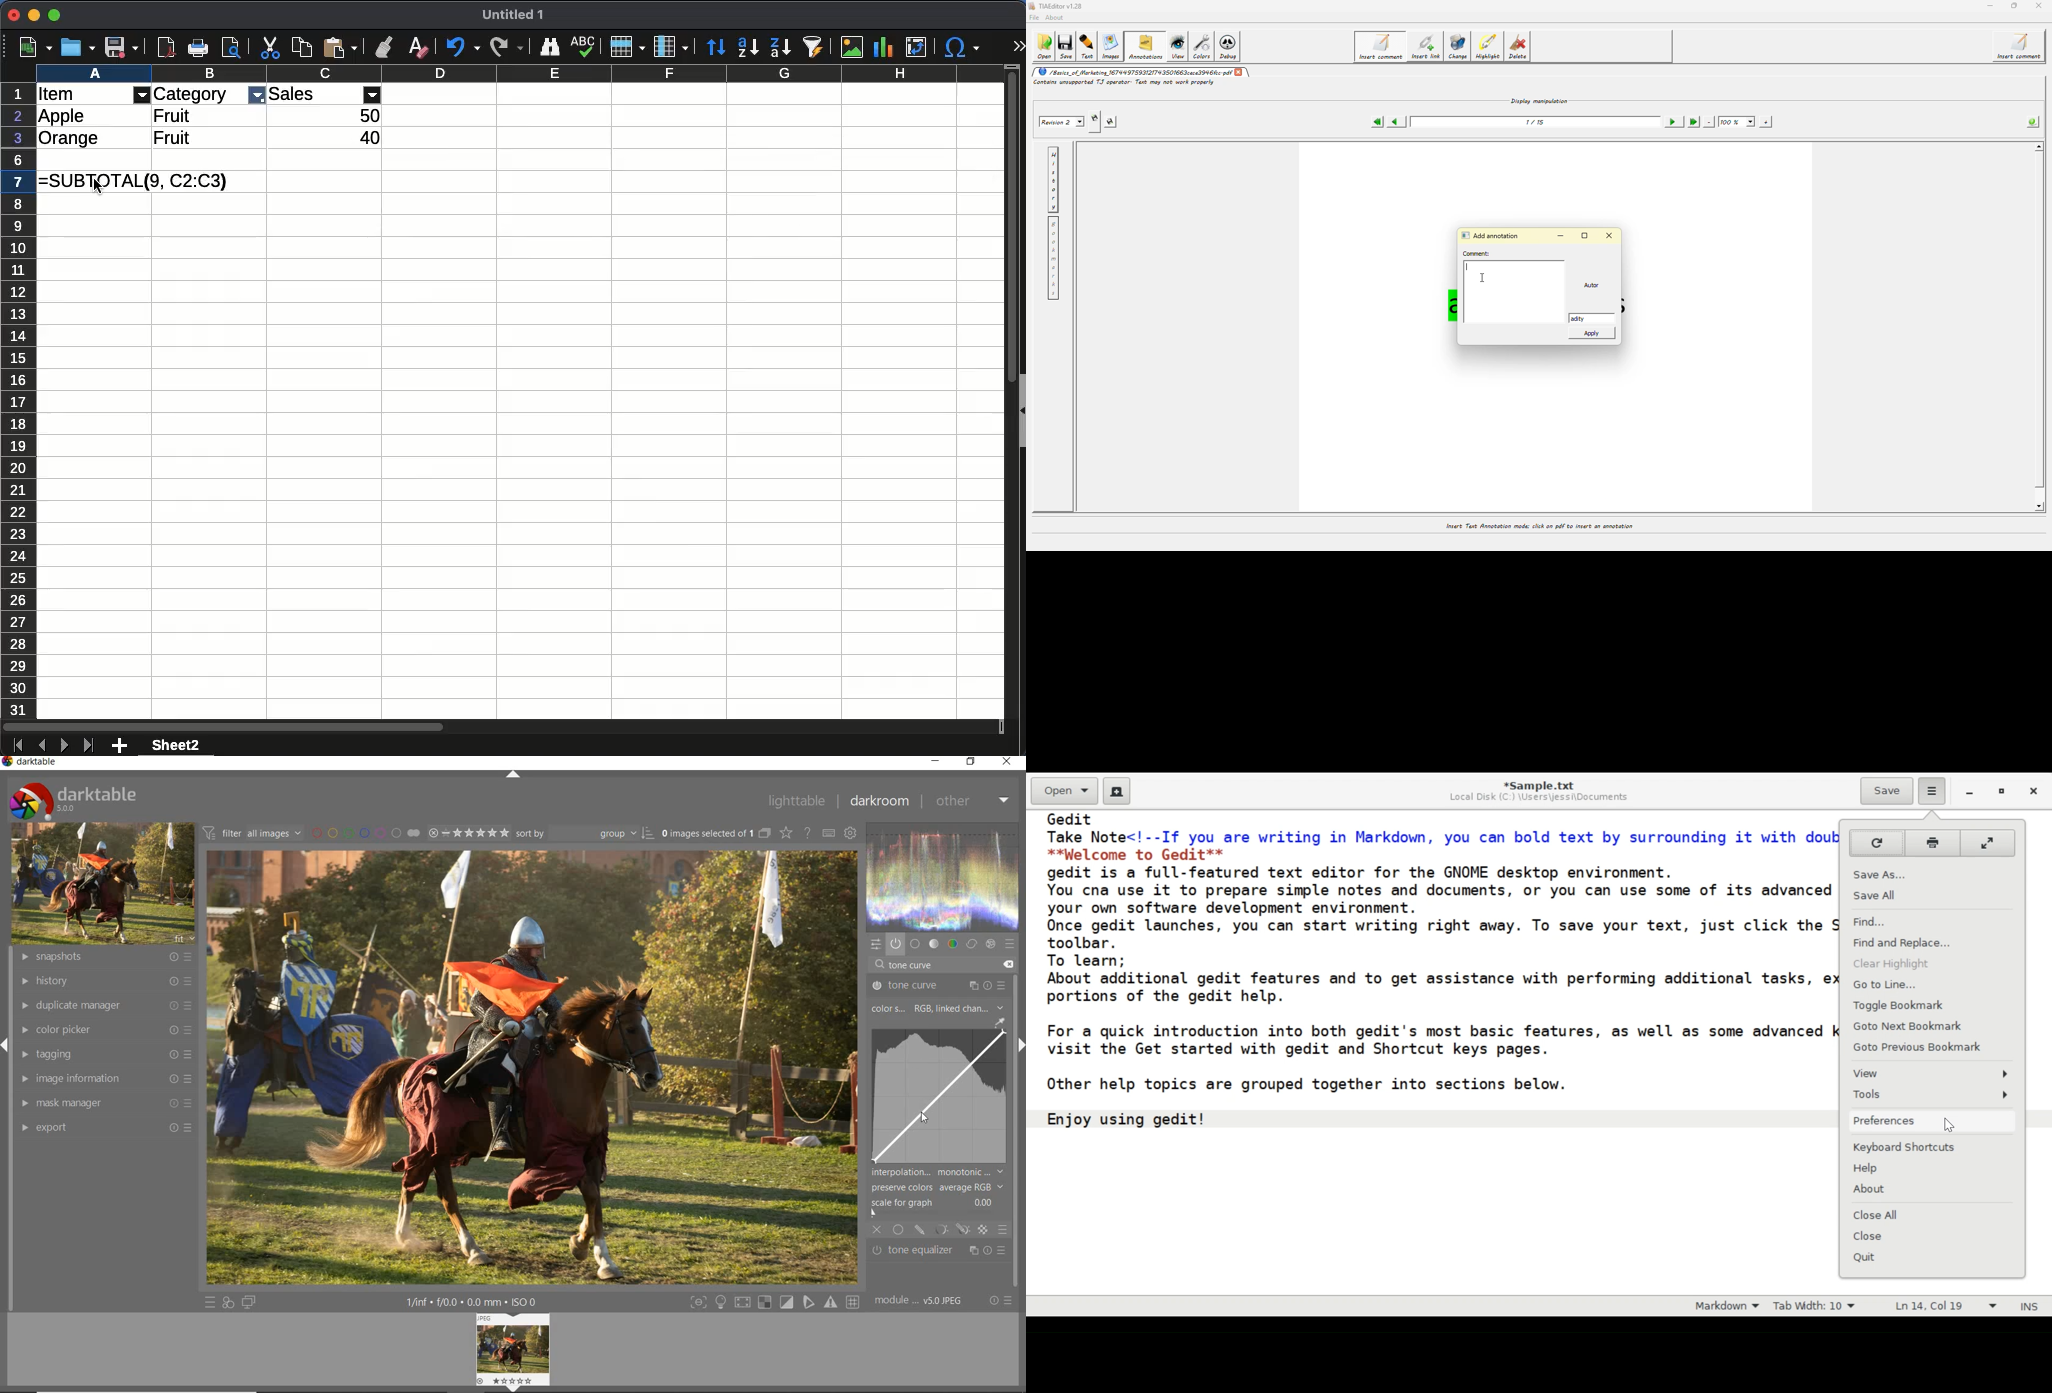 Image resolution: width=2072 pixels, height=1400 pixels. I want to click on filter all images, so click(252, 833).